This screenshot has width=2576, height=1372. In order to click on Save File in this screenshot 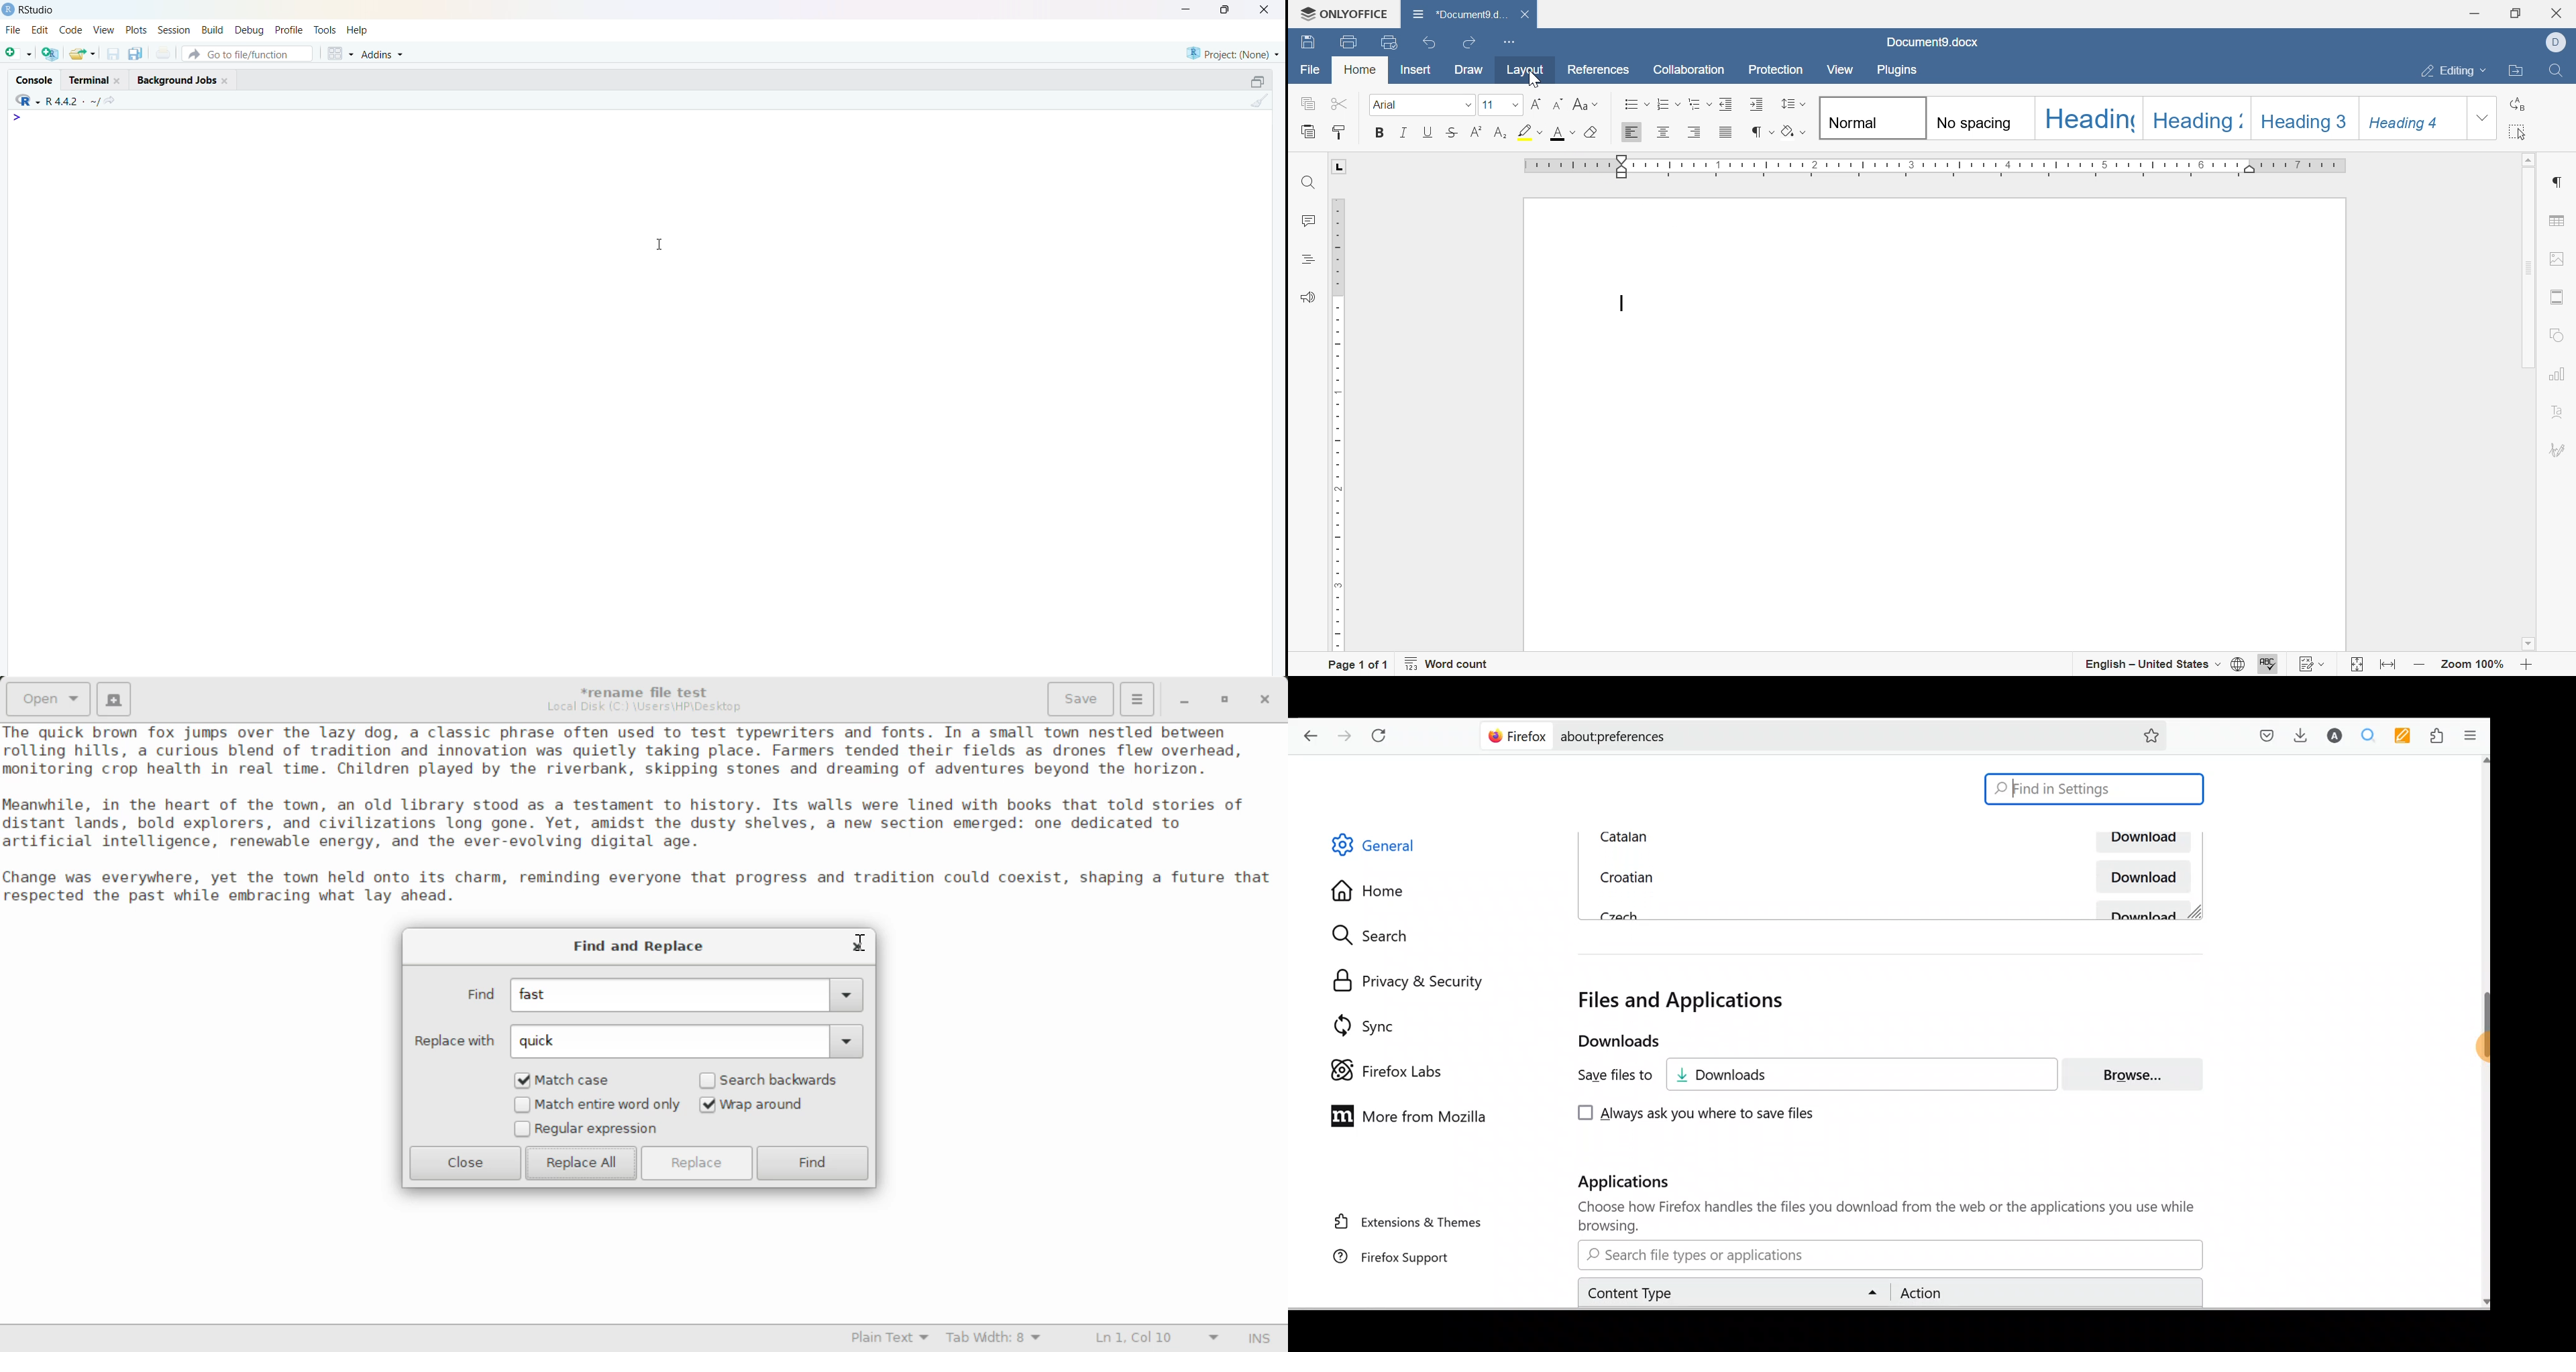, I will do `click(1083, 697)`.